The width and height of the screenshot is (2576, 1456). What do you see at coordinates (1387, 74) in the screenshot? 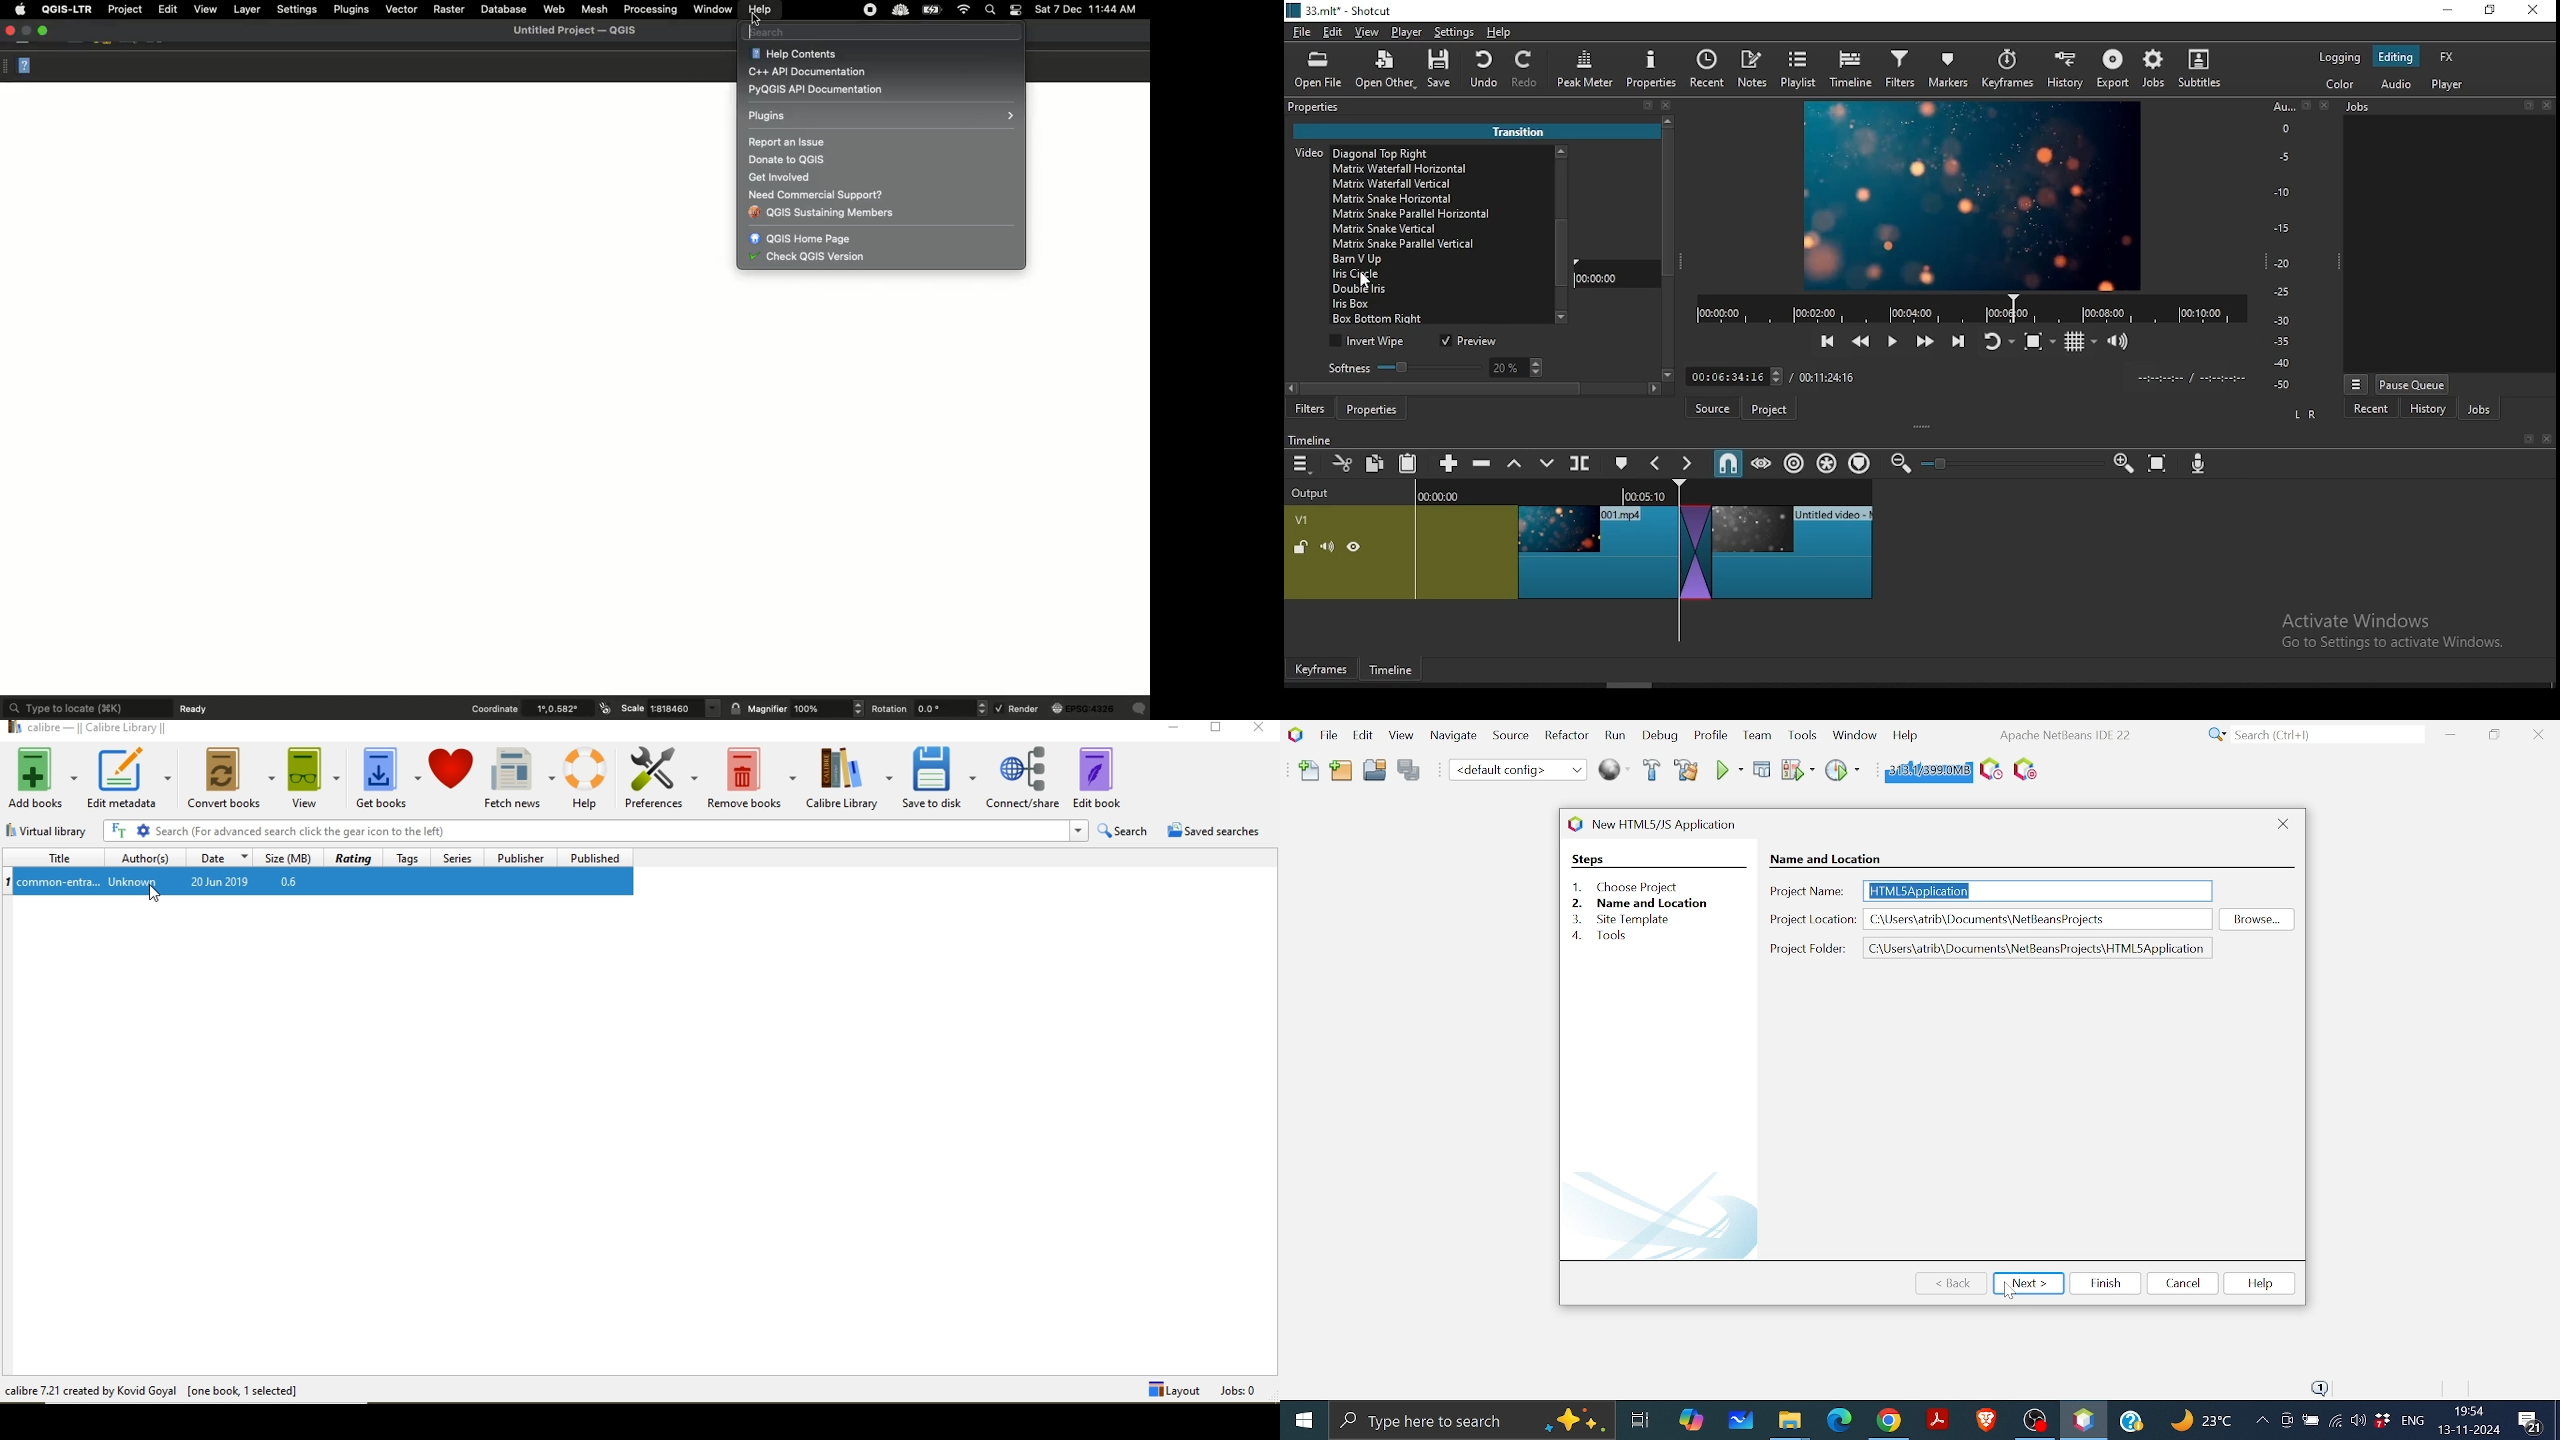
I see `open other` at bounding box center [1387, 74].